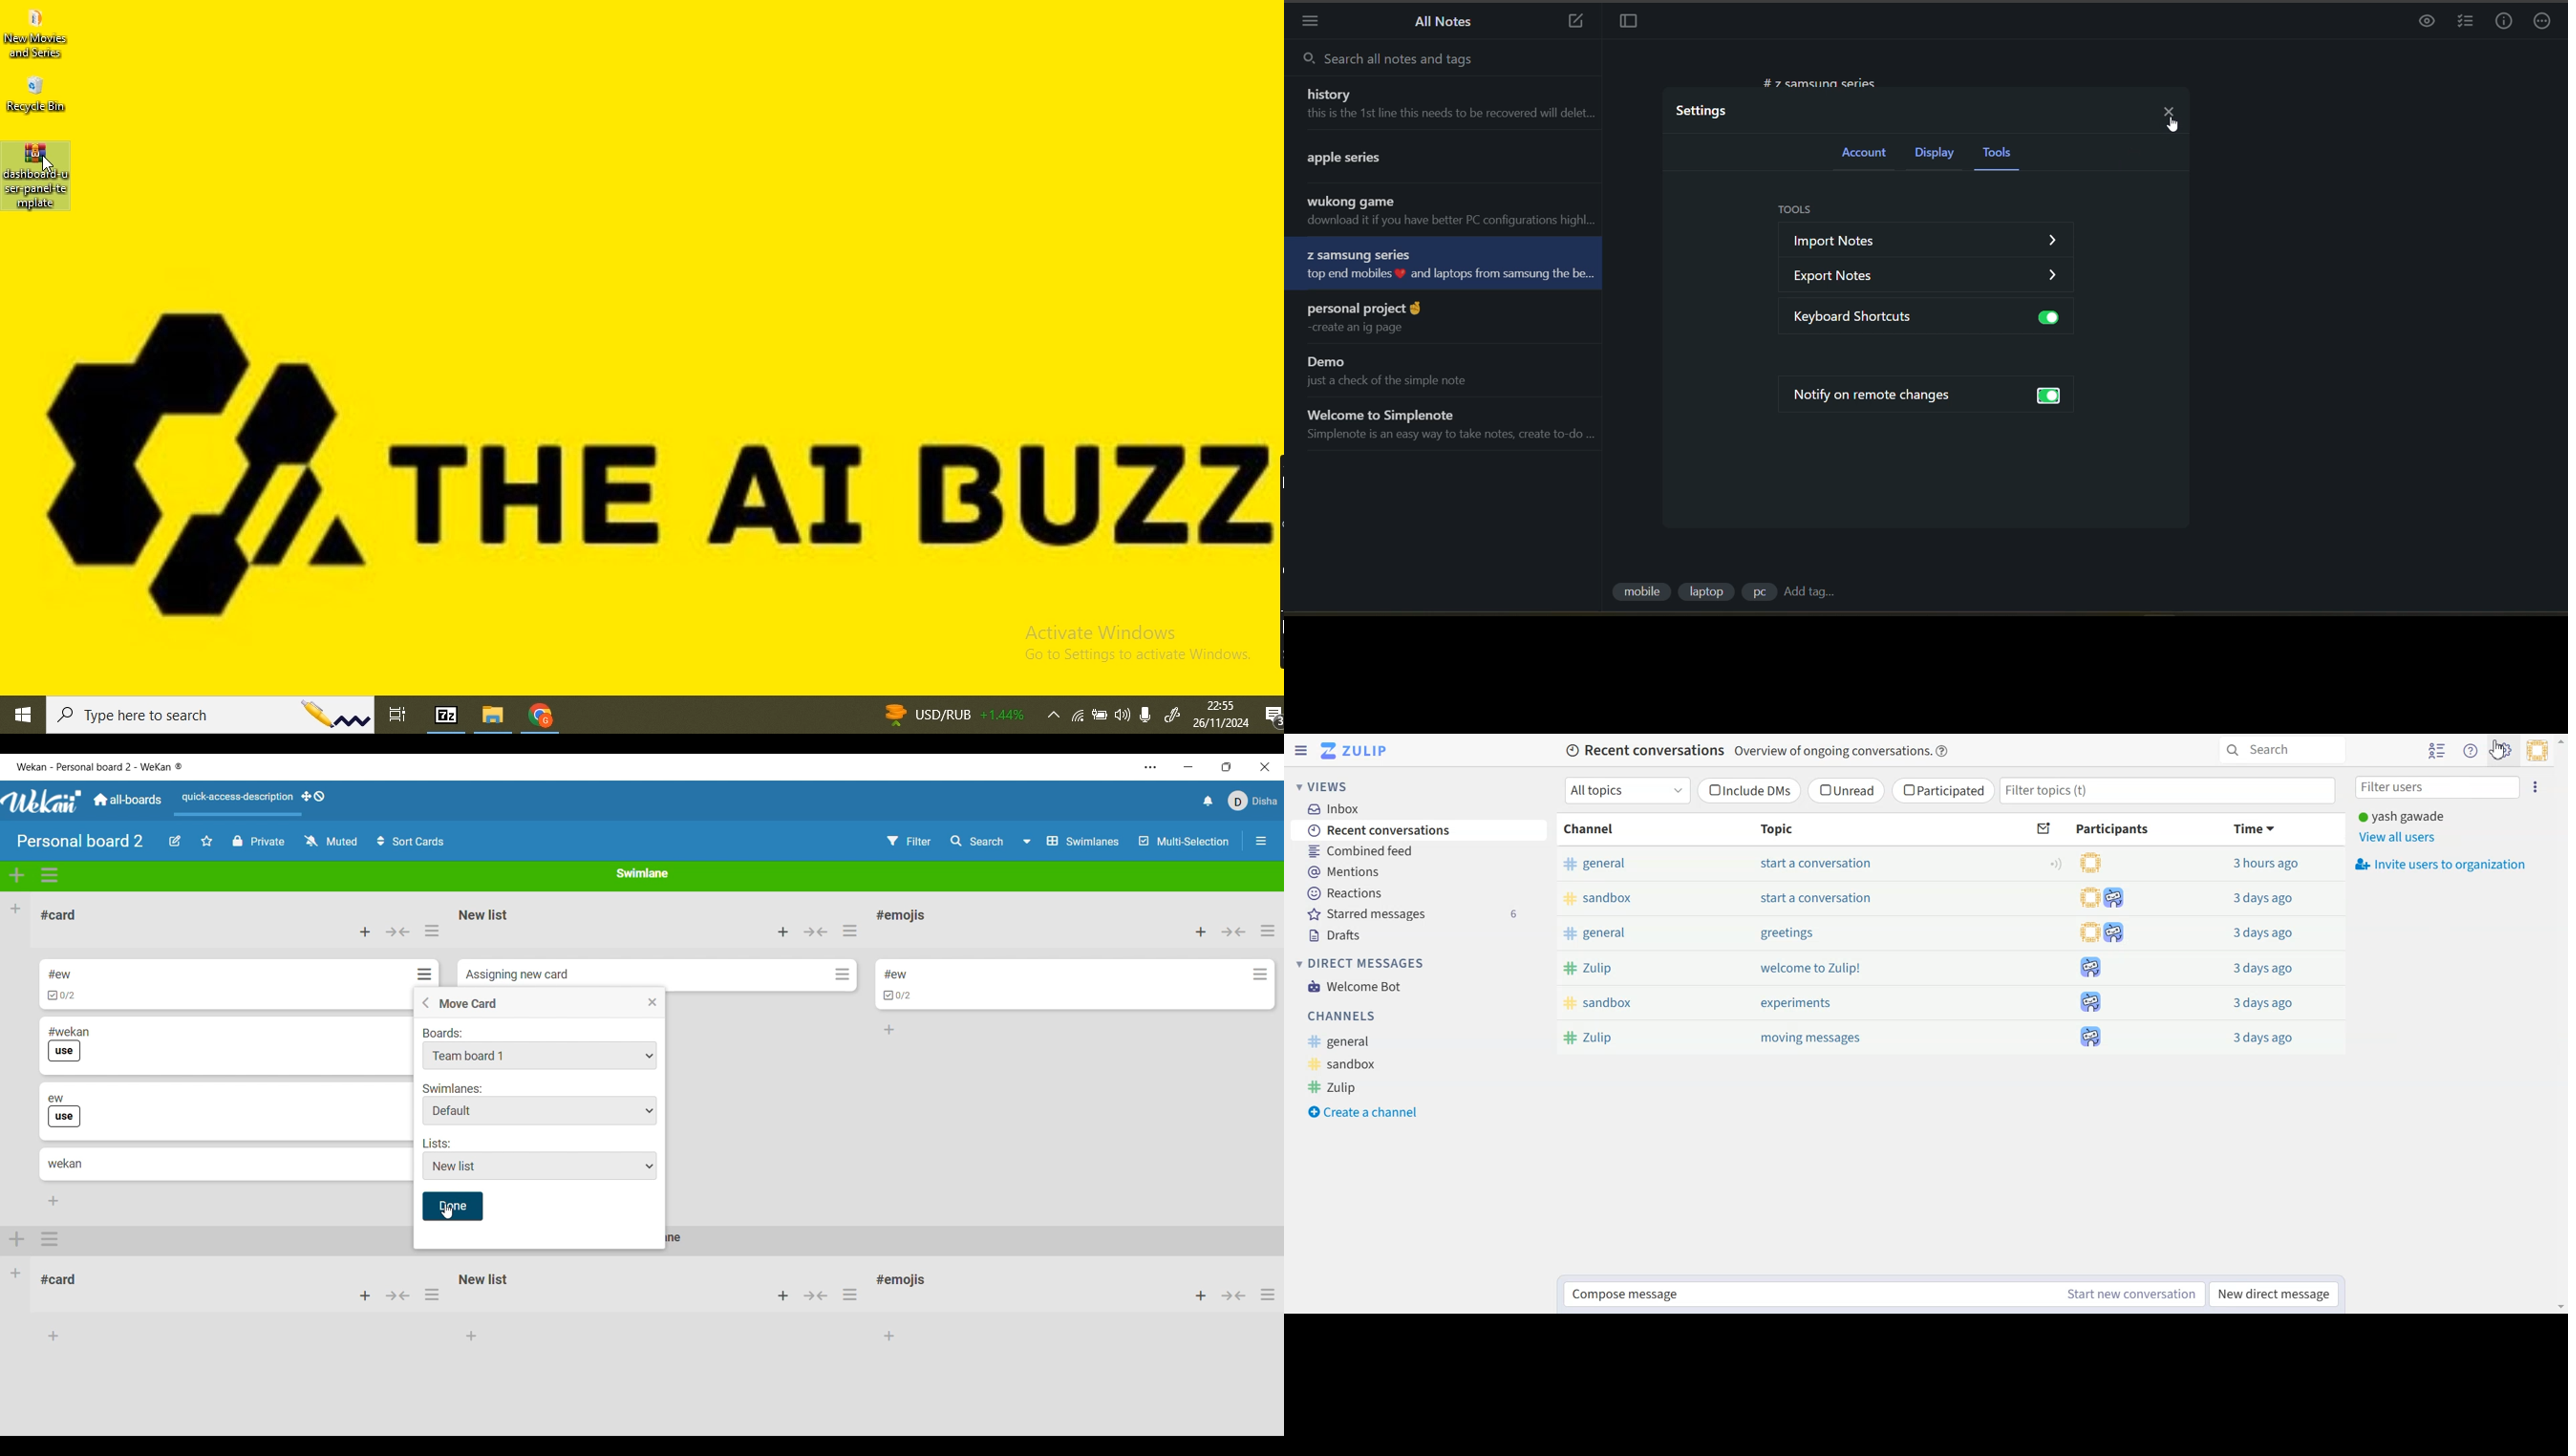 The height and width of the screenshot is (1456, 2576). I want to click on Current account, so click(1253, 801).